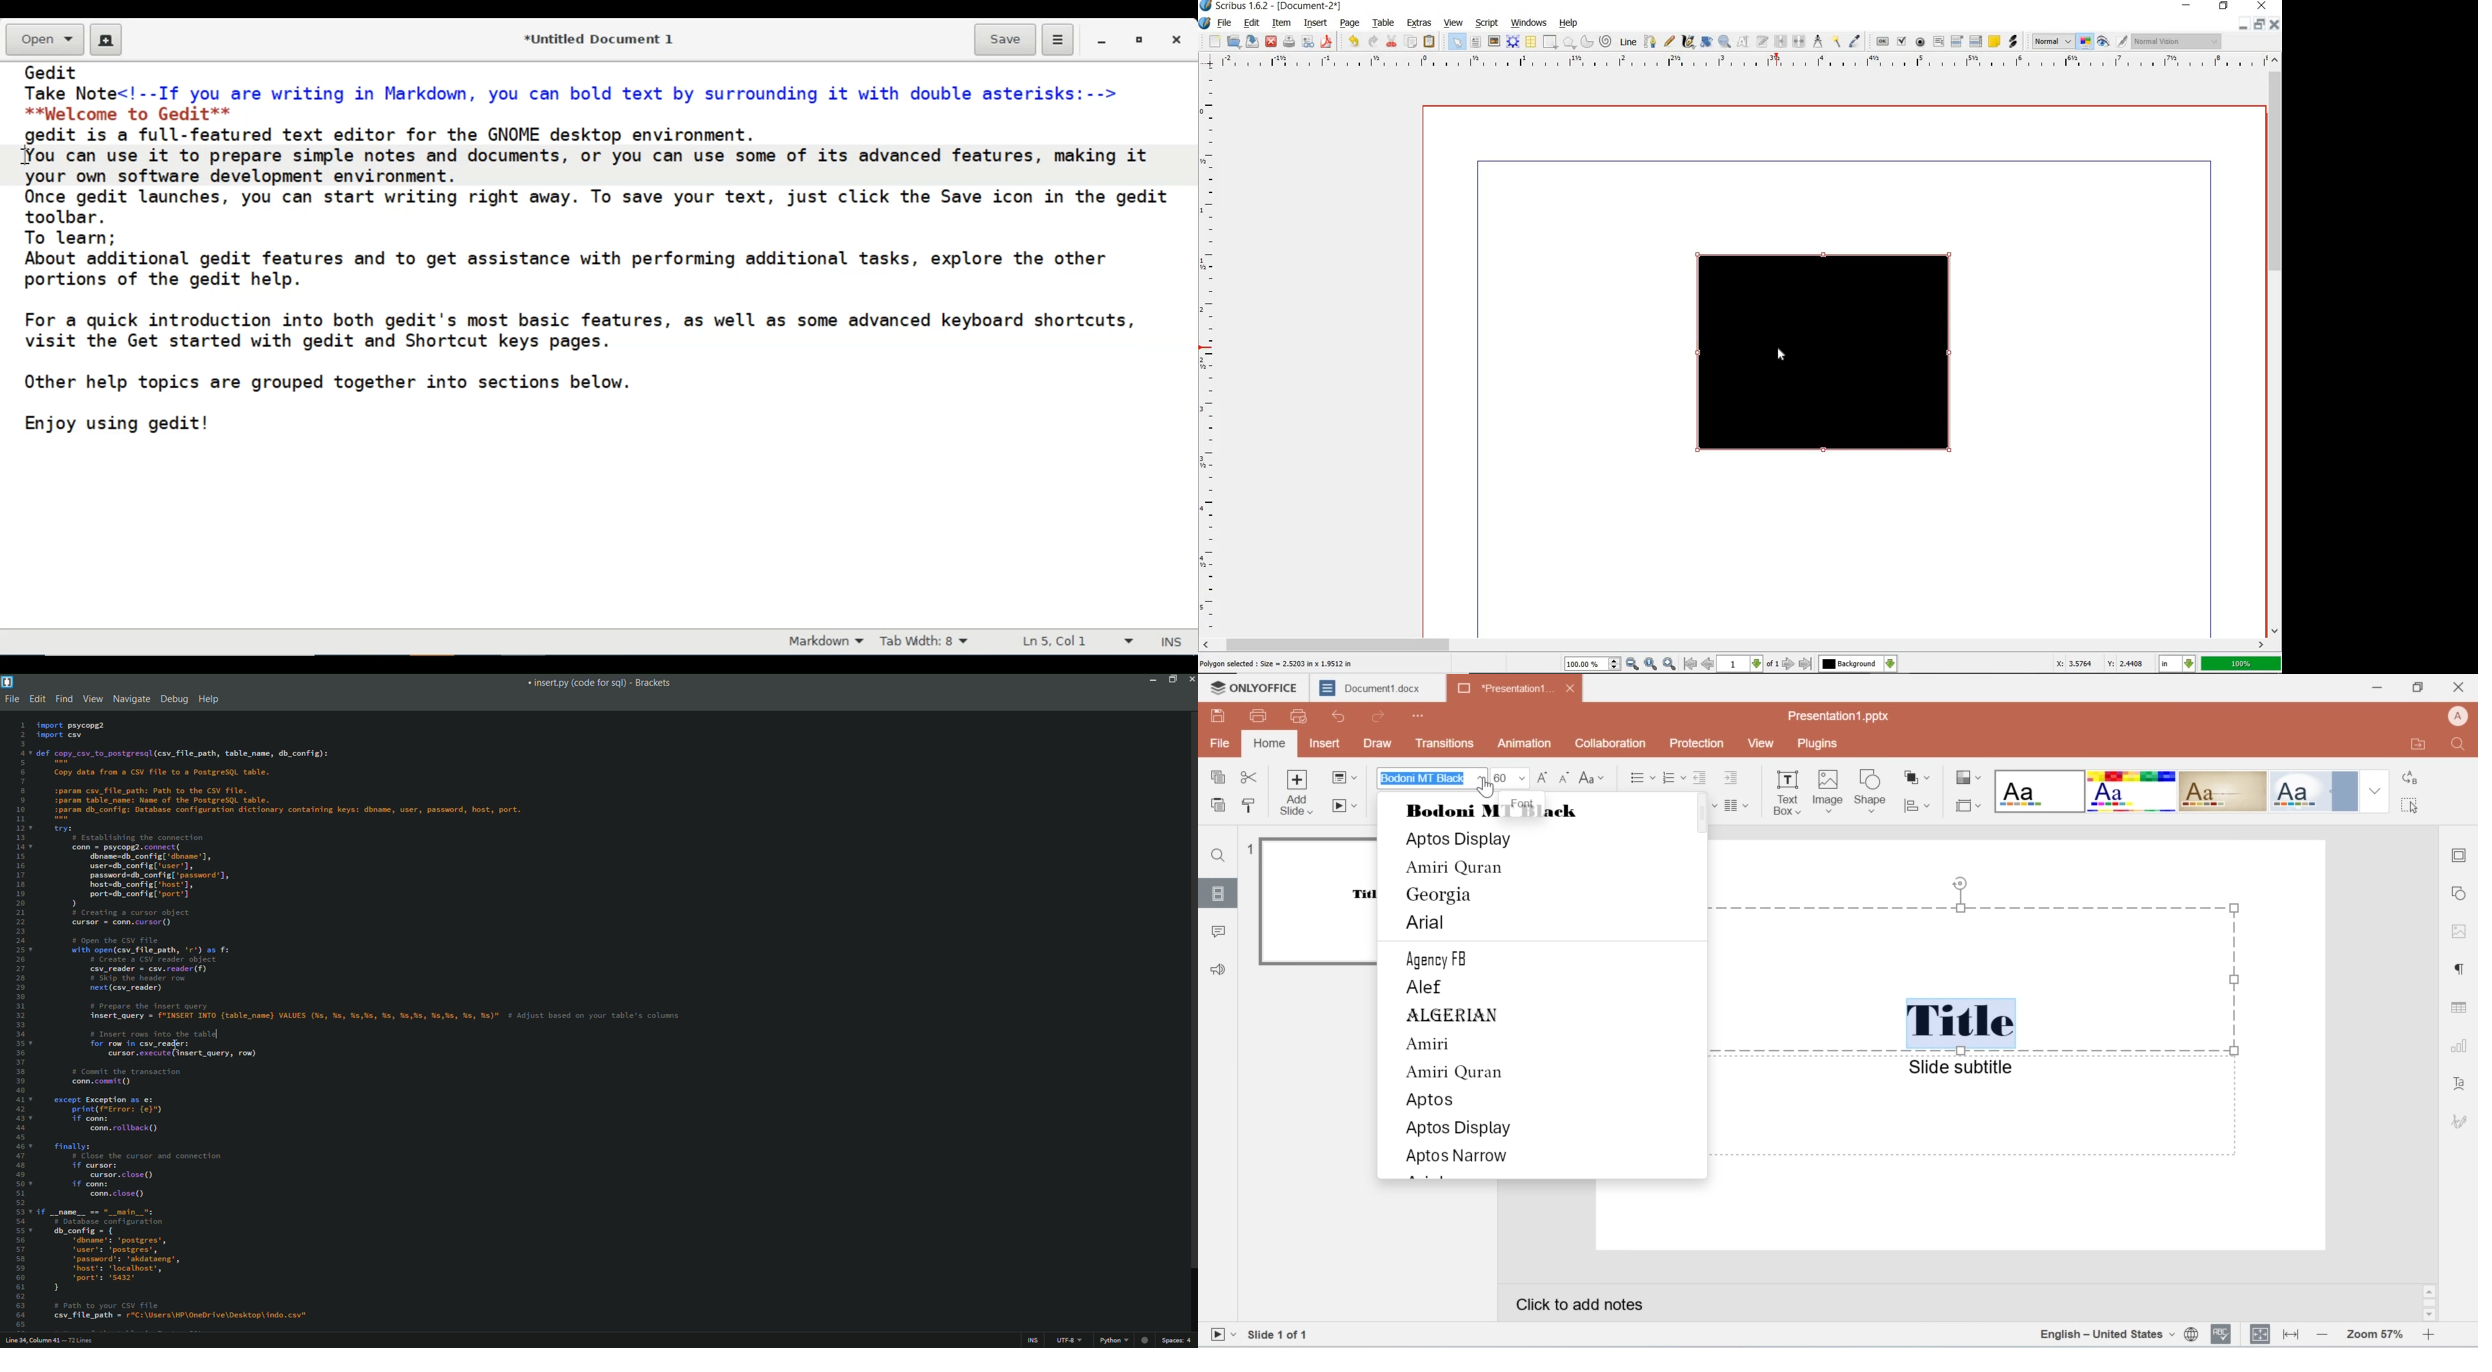  I want to click on style, so click(1968, 779).